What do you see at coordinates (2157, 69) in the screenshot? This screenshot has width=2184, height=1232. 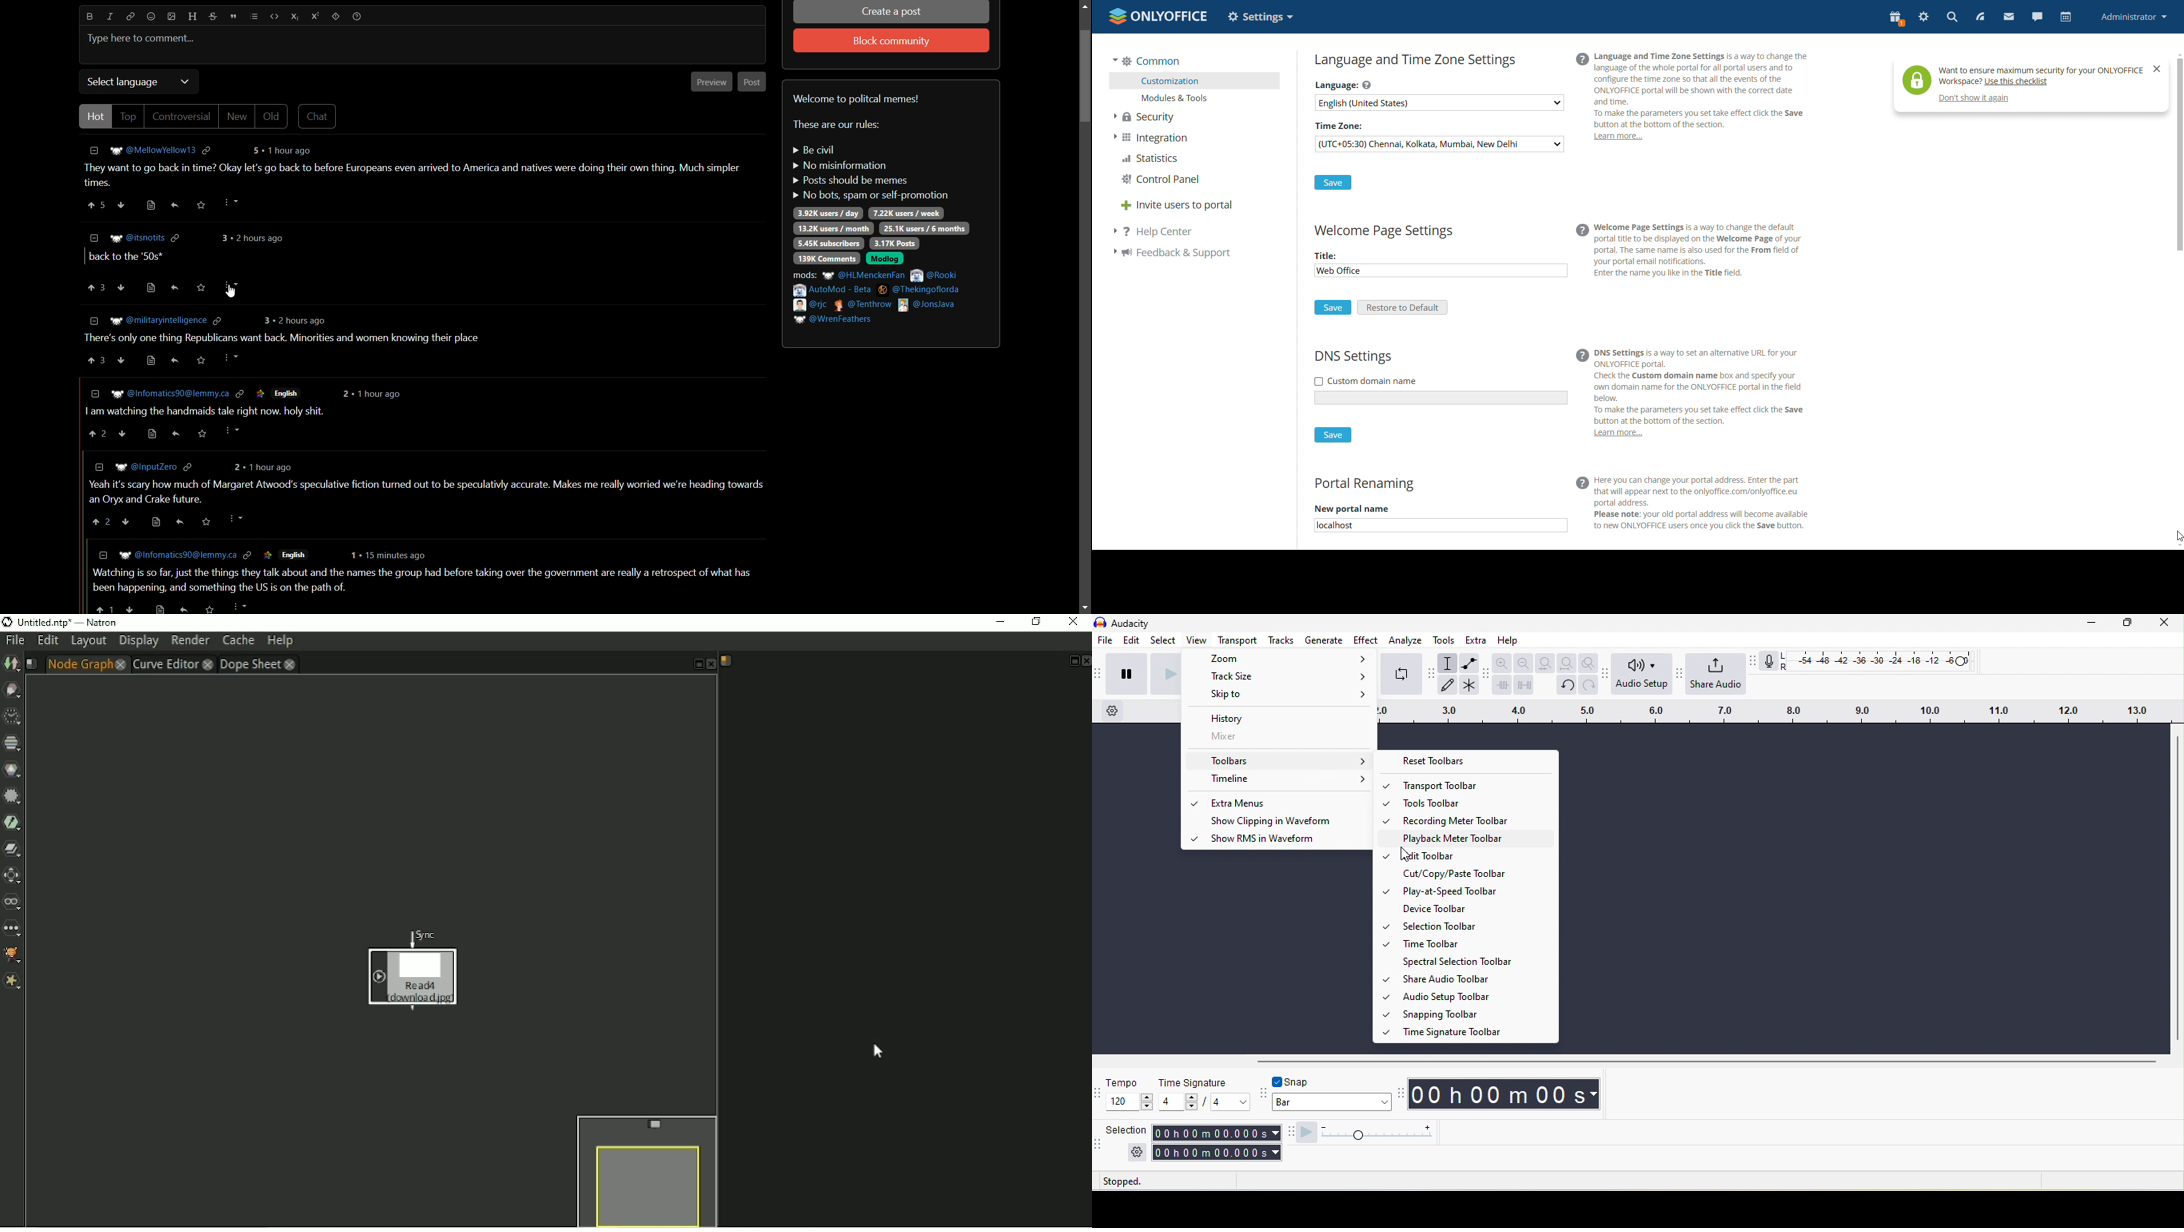 I see `close` at bounding box center [2157, 69].